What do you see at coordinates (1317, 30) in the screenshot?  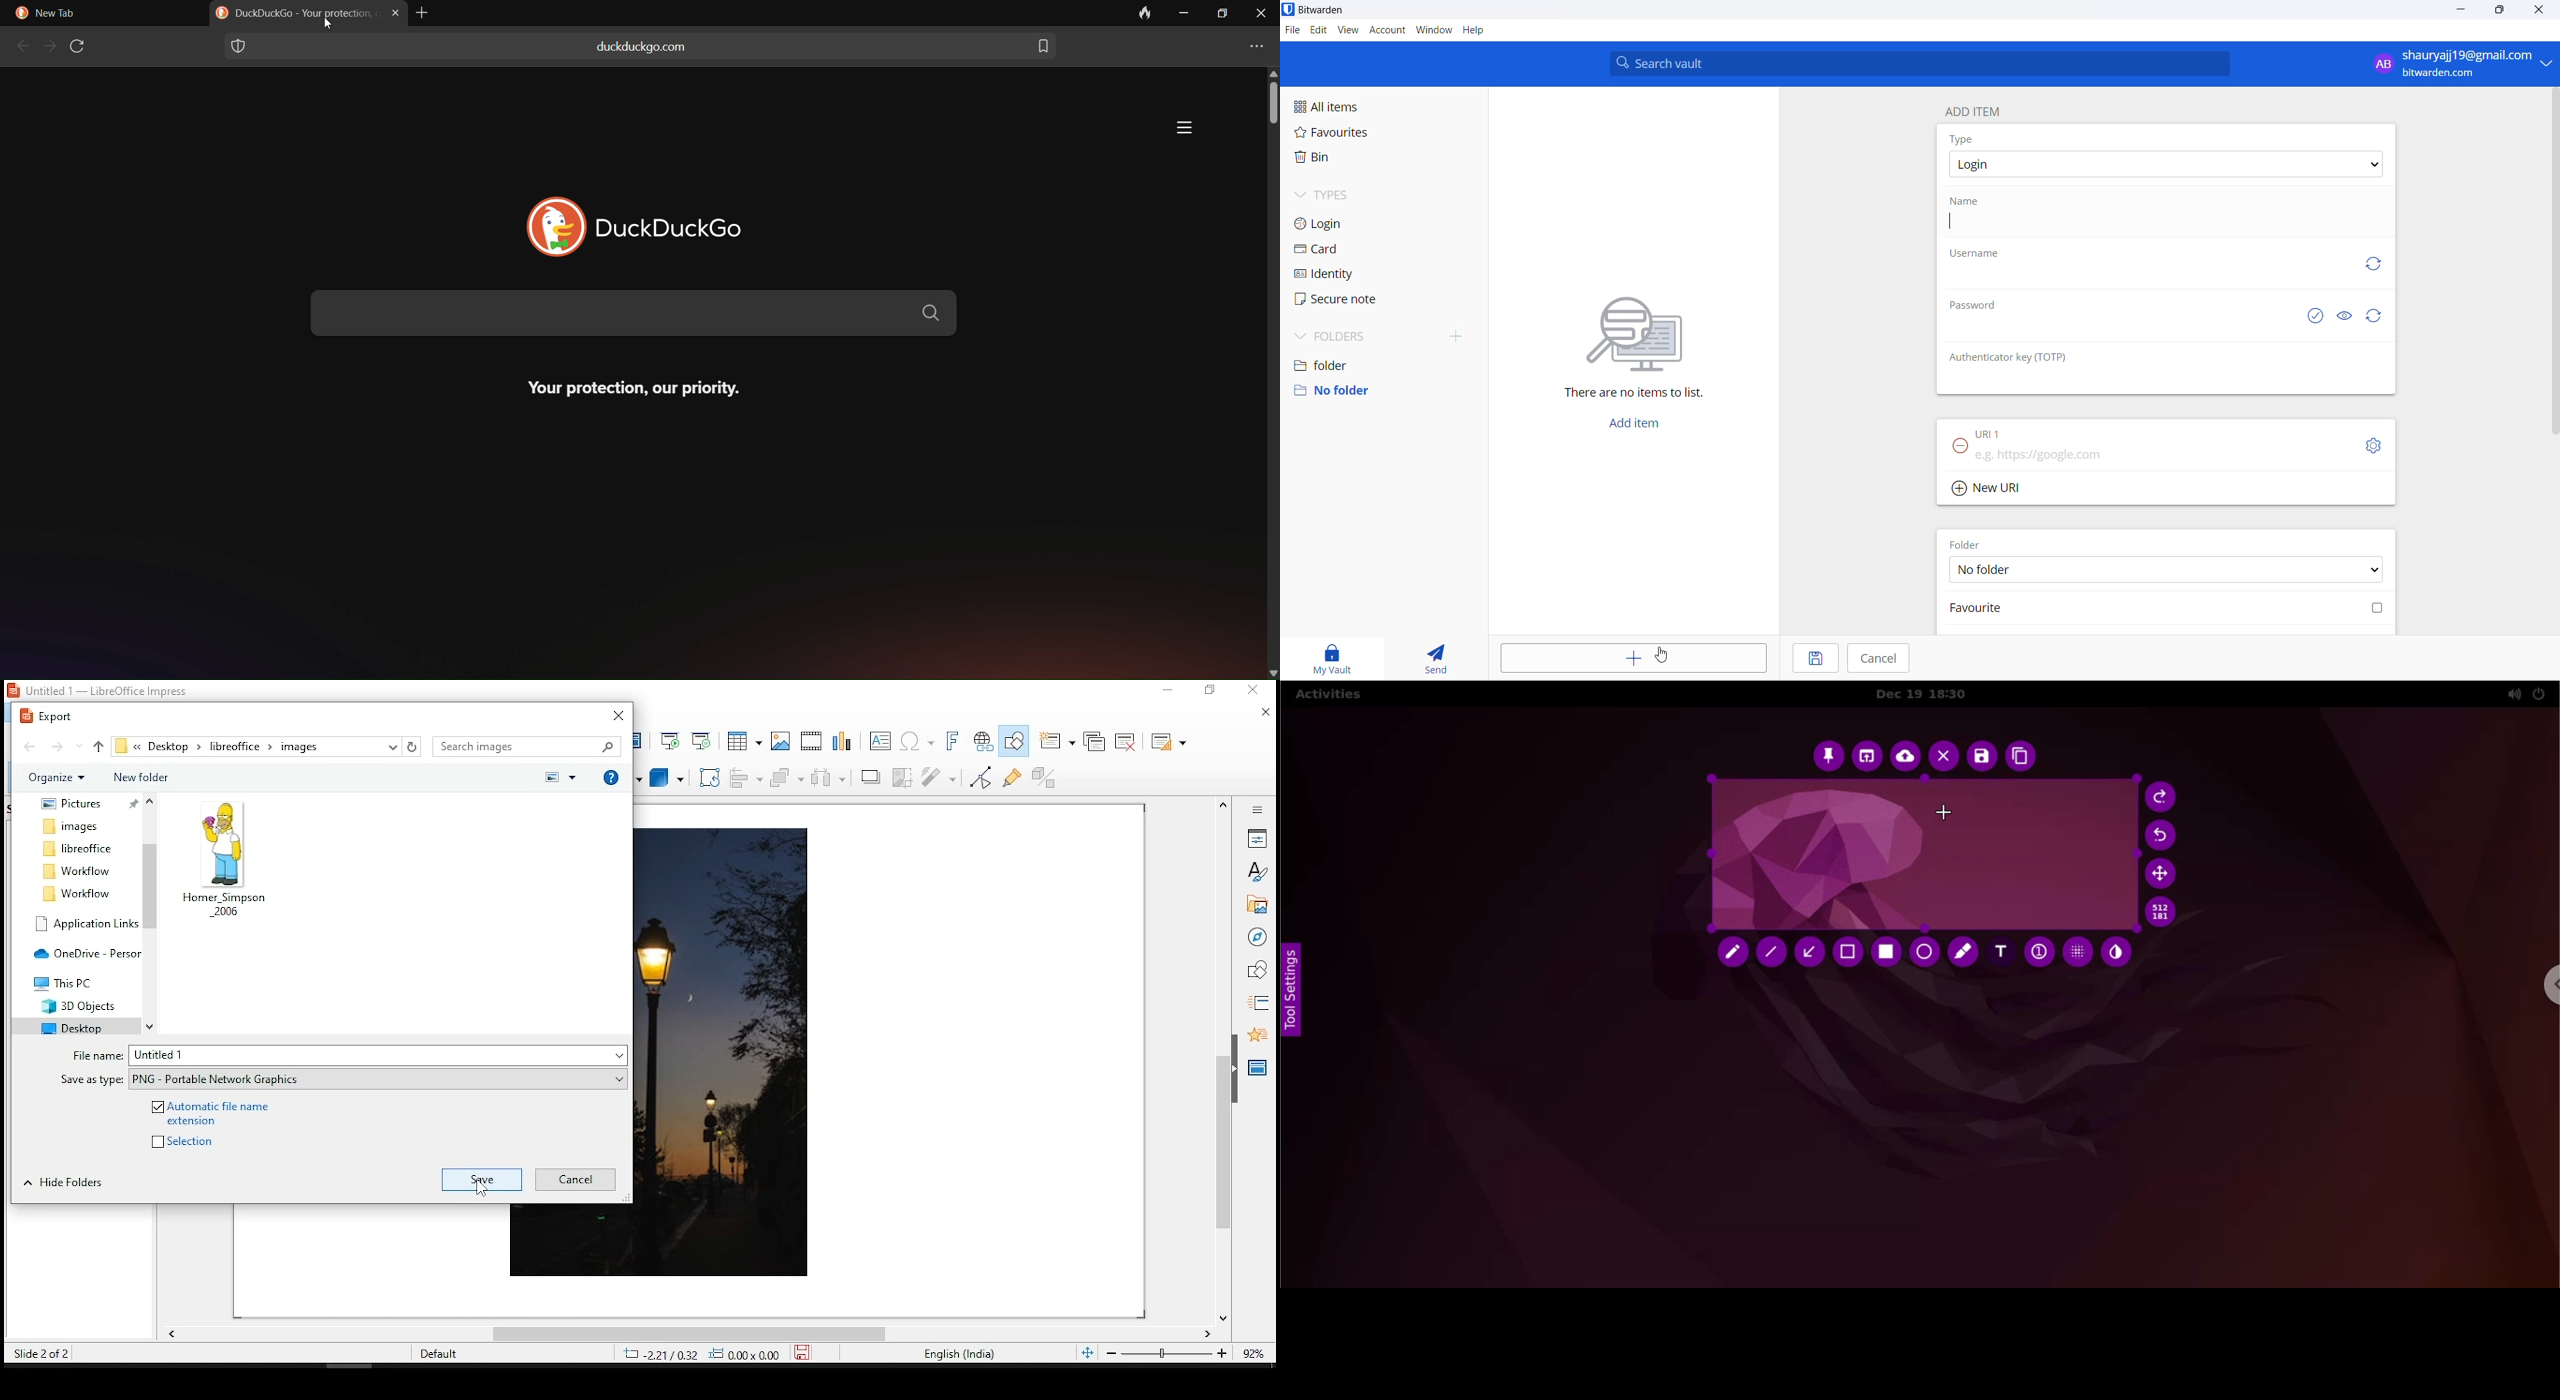 I see `edit` at bounding box center [1317, 30].